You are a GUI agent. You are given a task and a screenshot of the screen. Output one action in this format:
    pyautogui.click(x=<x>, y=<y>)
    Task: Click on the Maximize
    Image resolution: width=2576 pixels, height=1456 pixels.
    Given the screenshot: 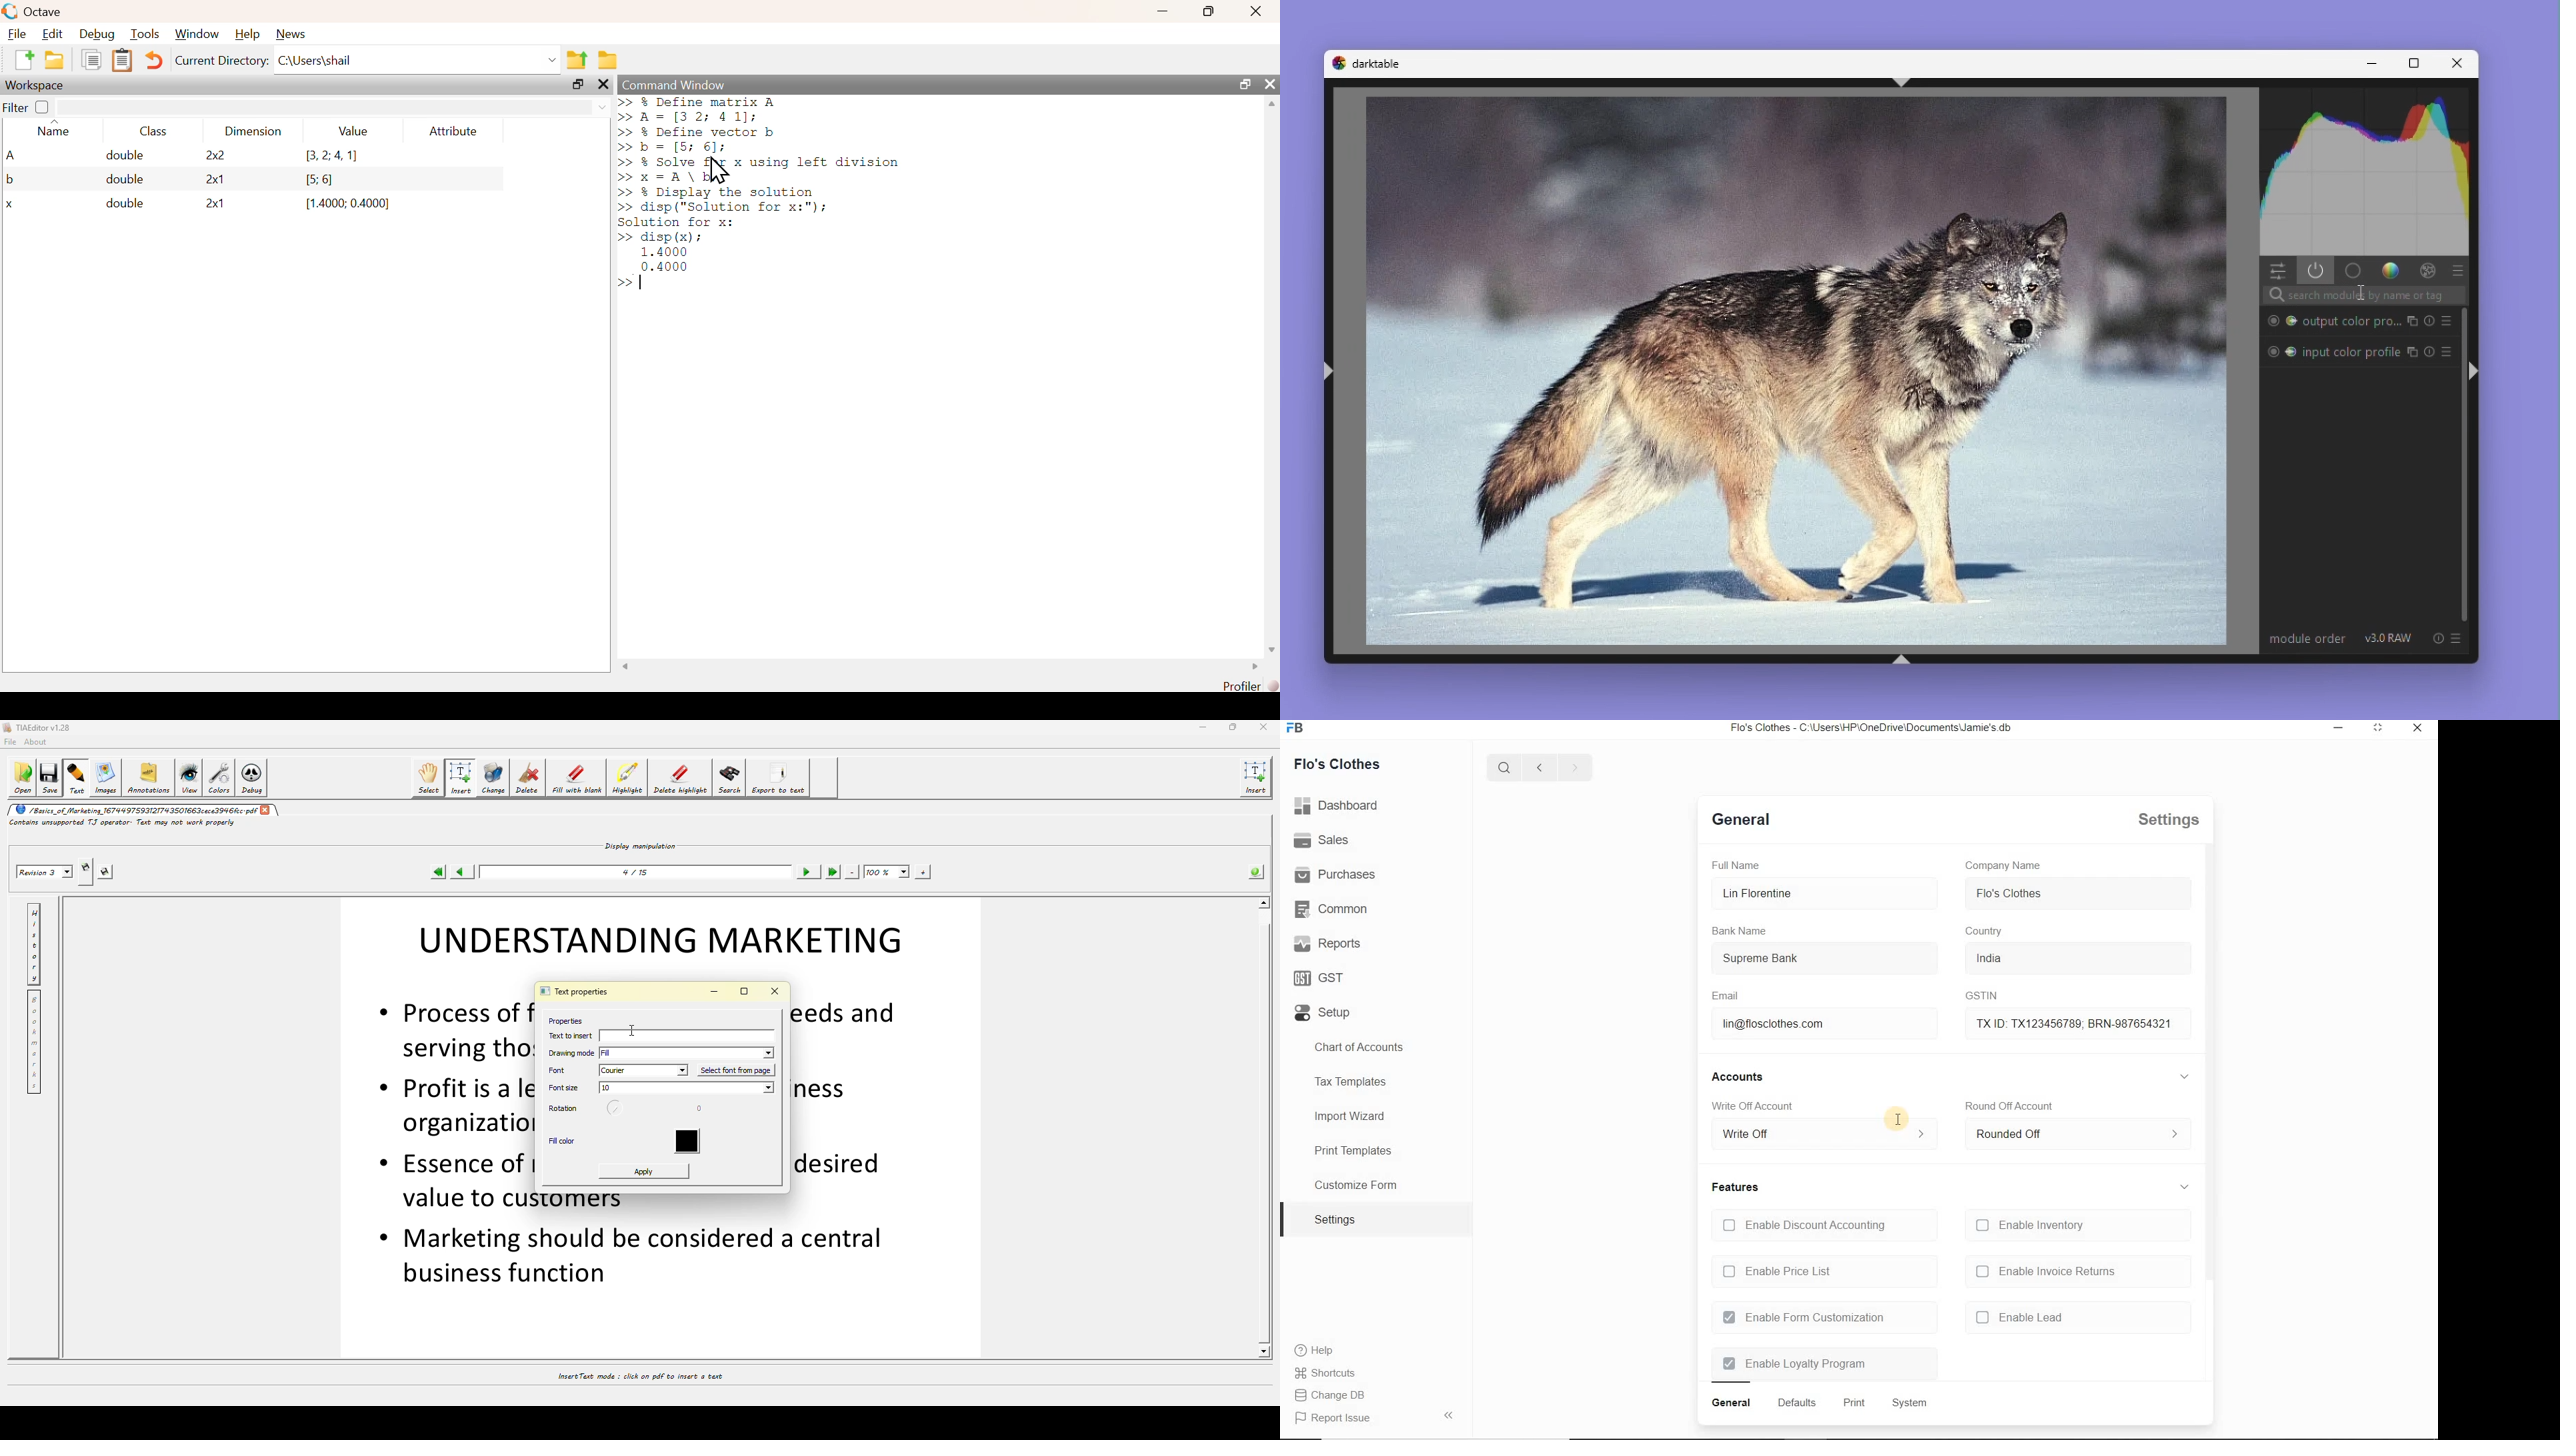 What is the action you would take?
    pyautogui.click(x=2410, y=64)
    